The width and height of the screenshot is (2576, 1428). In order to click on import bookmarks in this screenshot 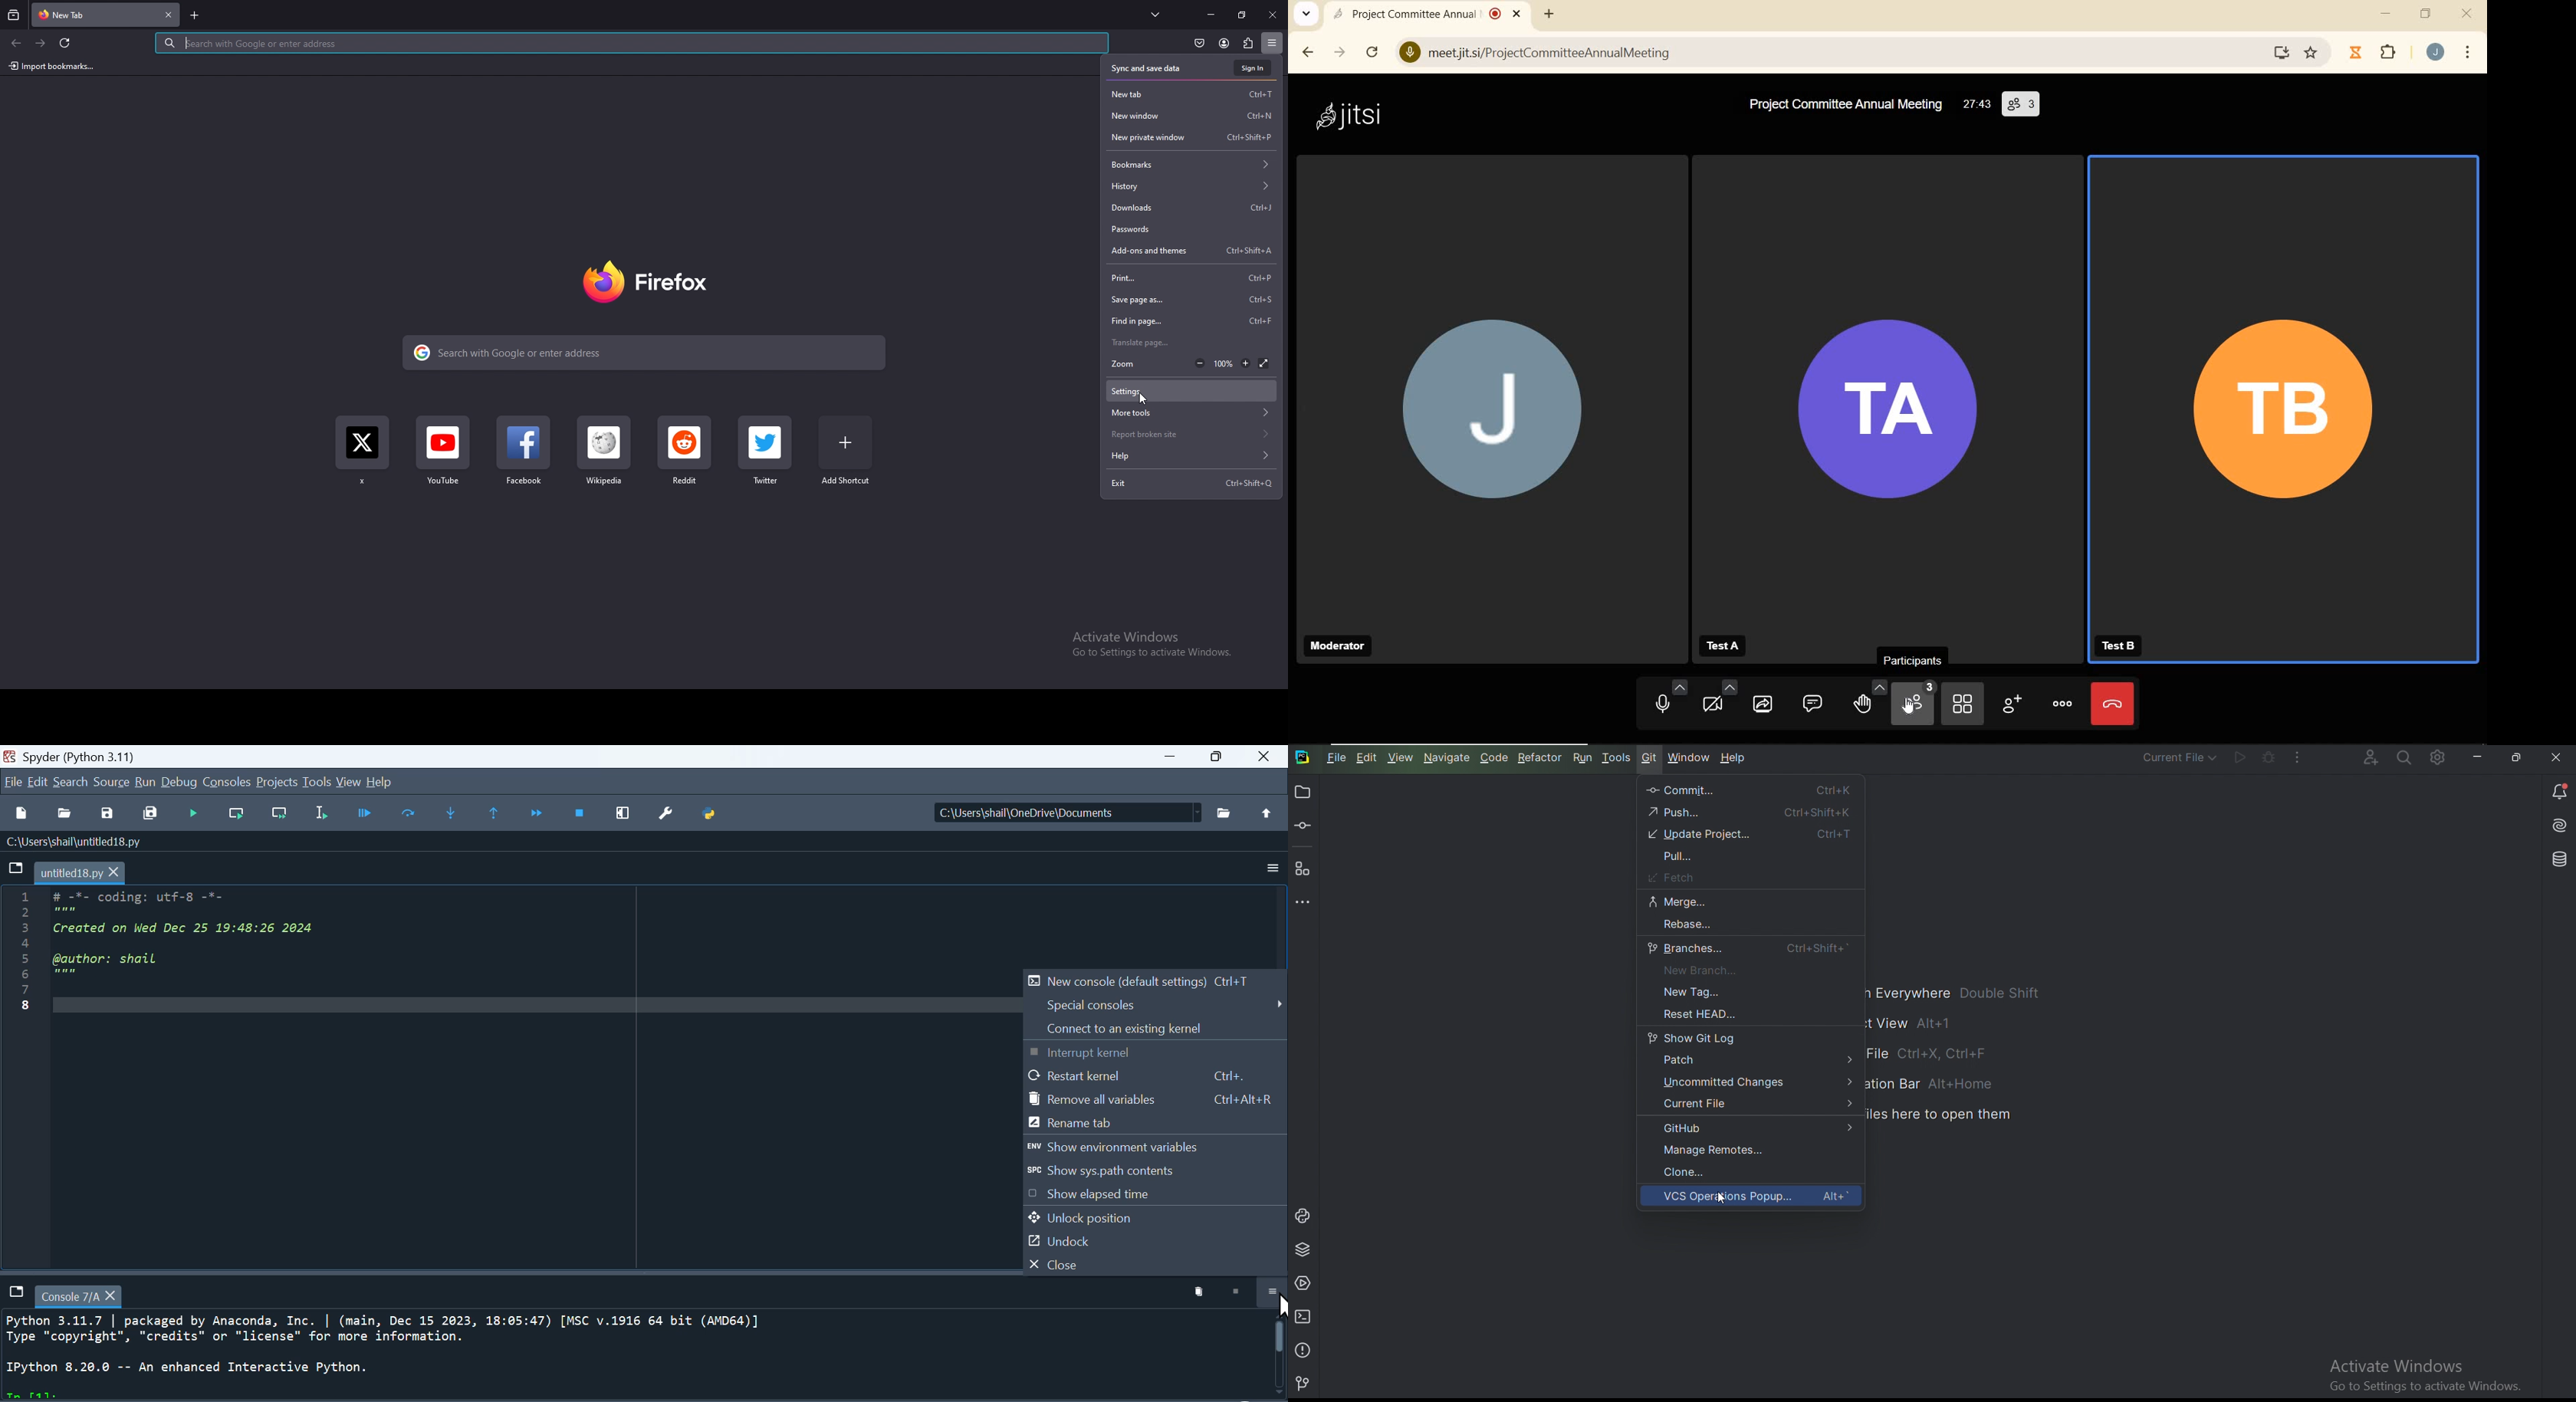, I will do `click(52, 66)`.